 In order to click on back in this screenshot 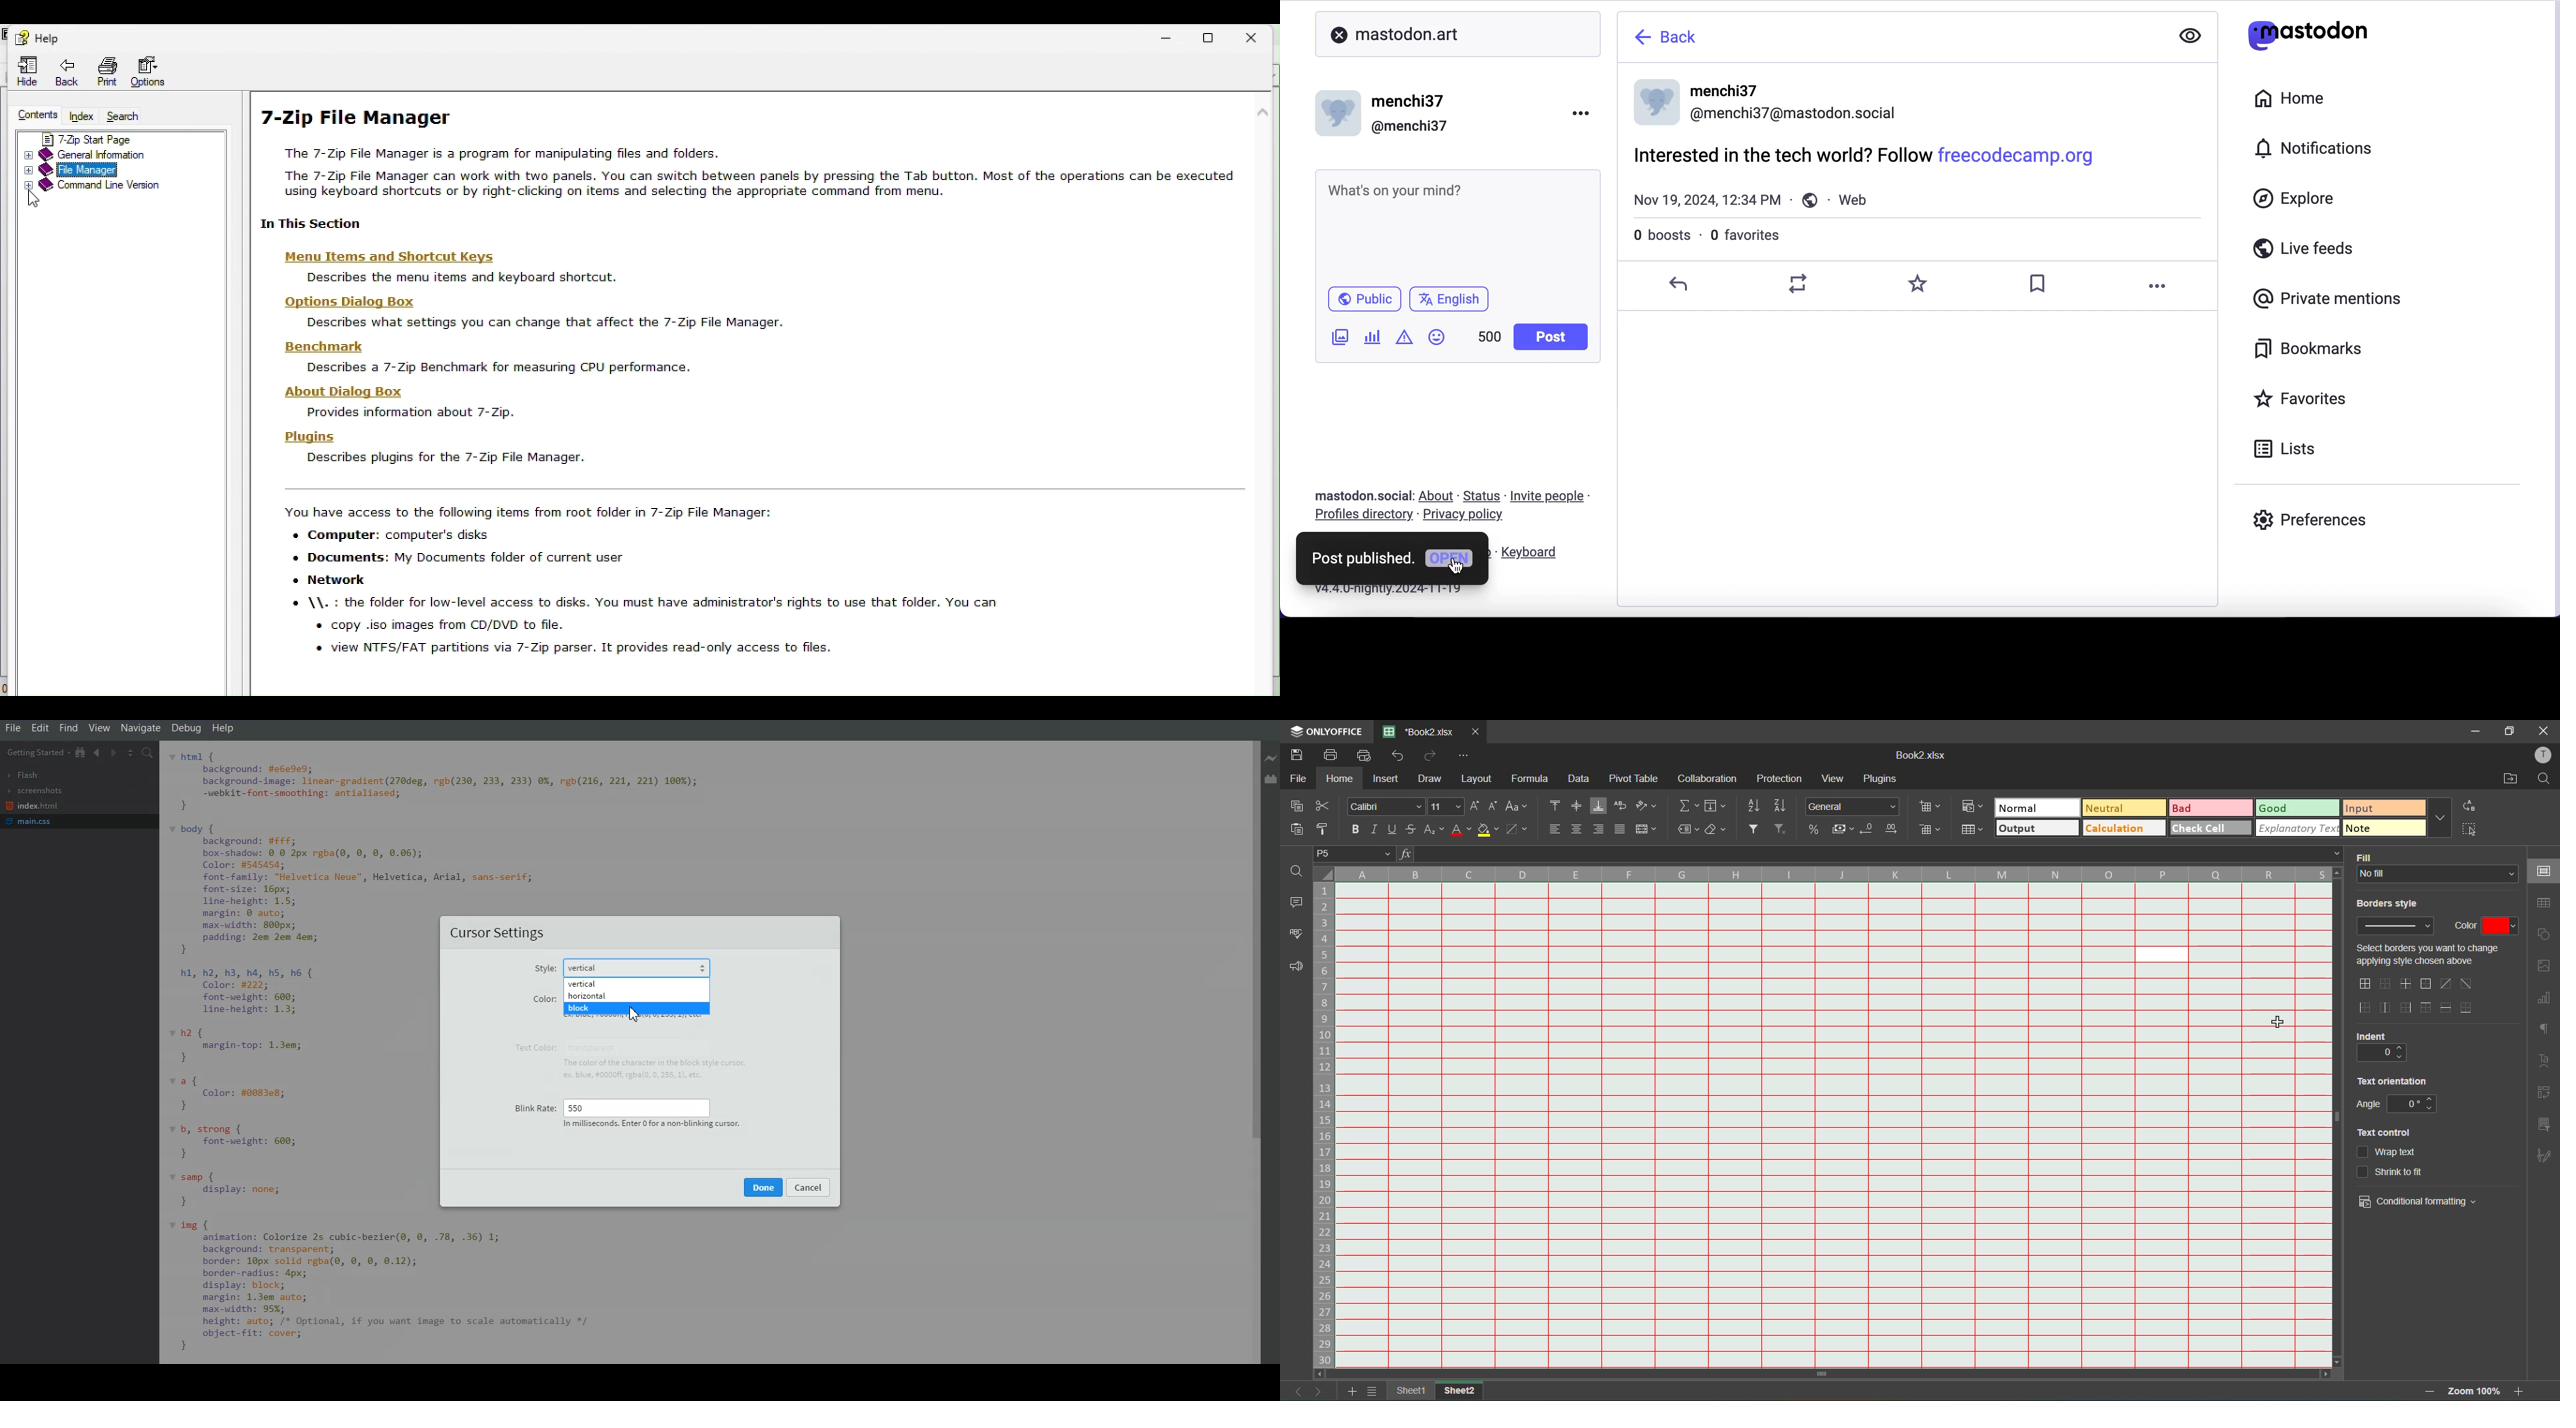, I will do `click(1674, 39)`.